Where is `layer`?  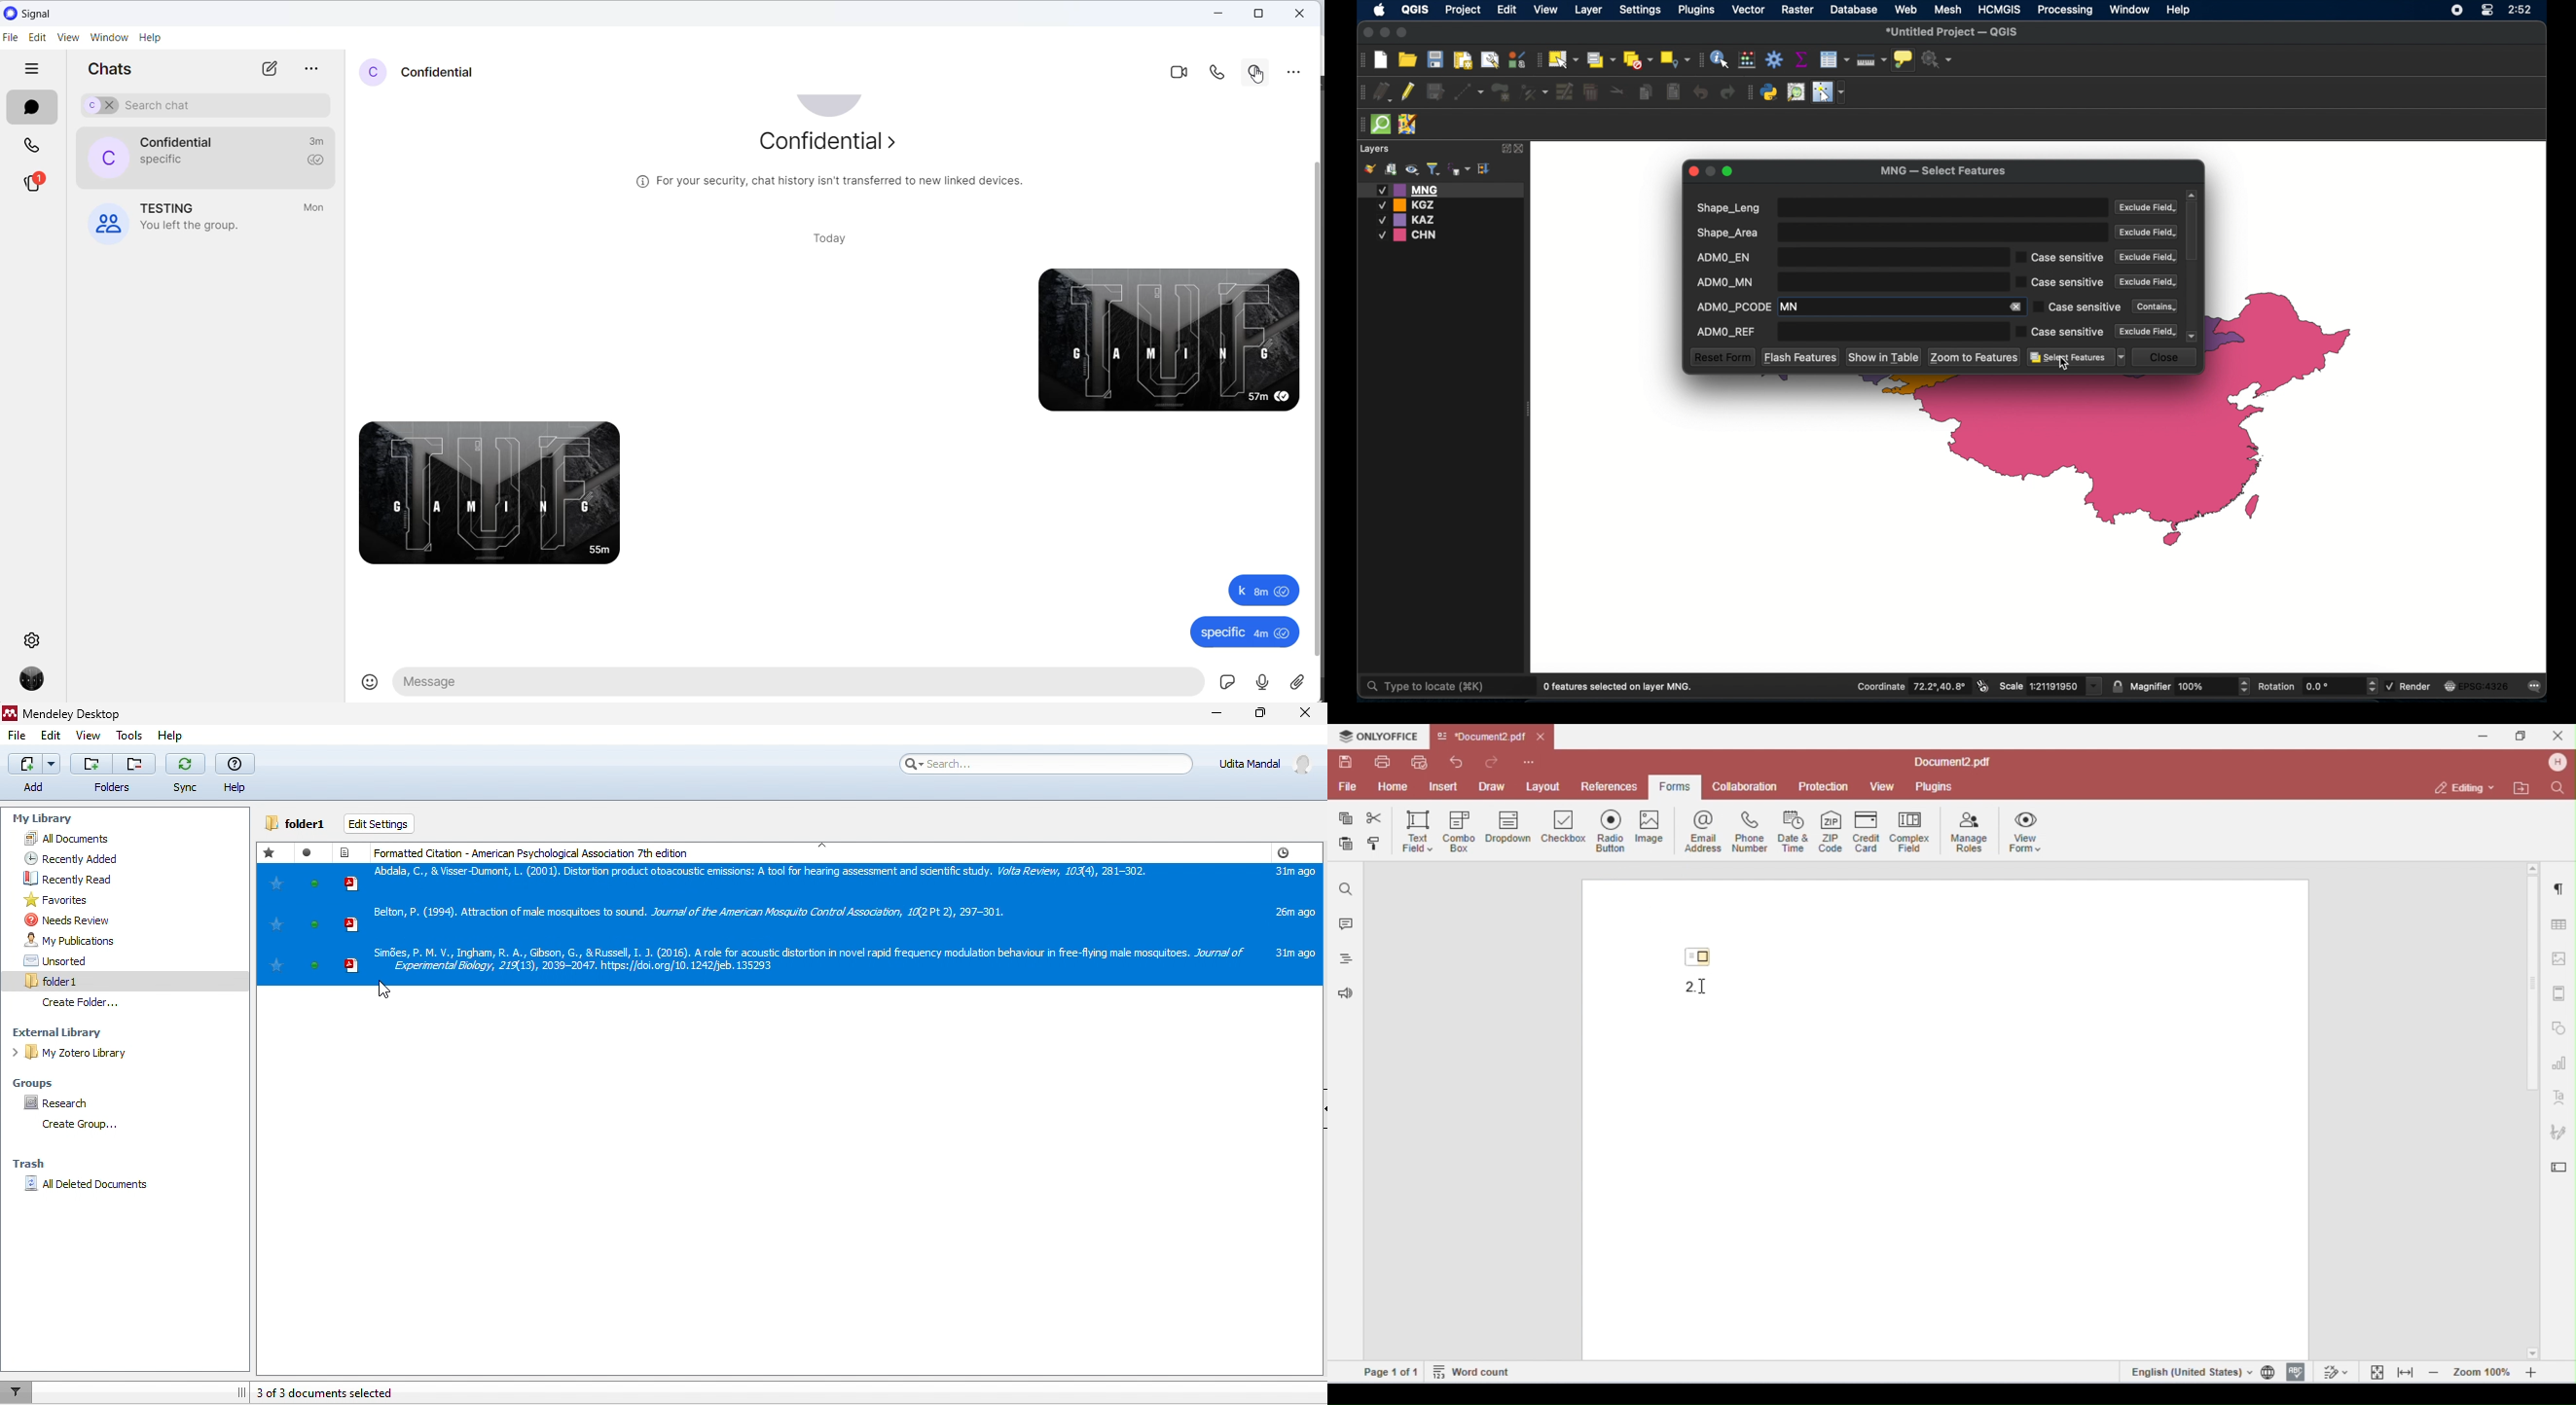
layer is located at coordinates (1587, 10).